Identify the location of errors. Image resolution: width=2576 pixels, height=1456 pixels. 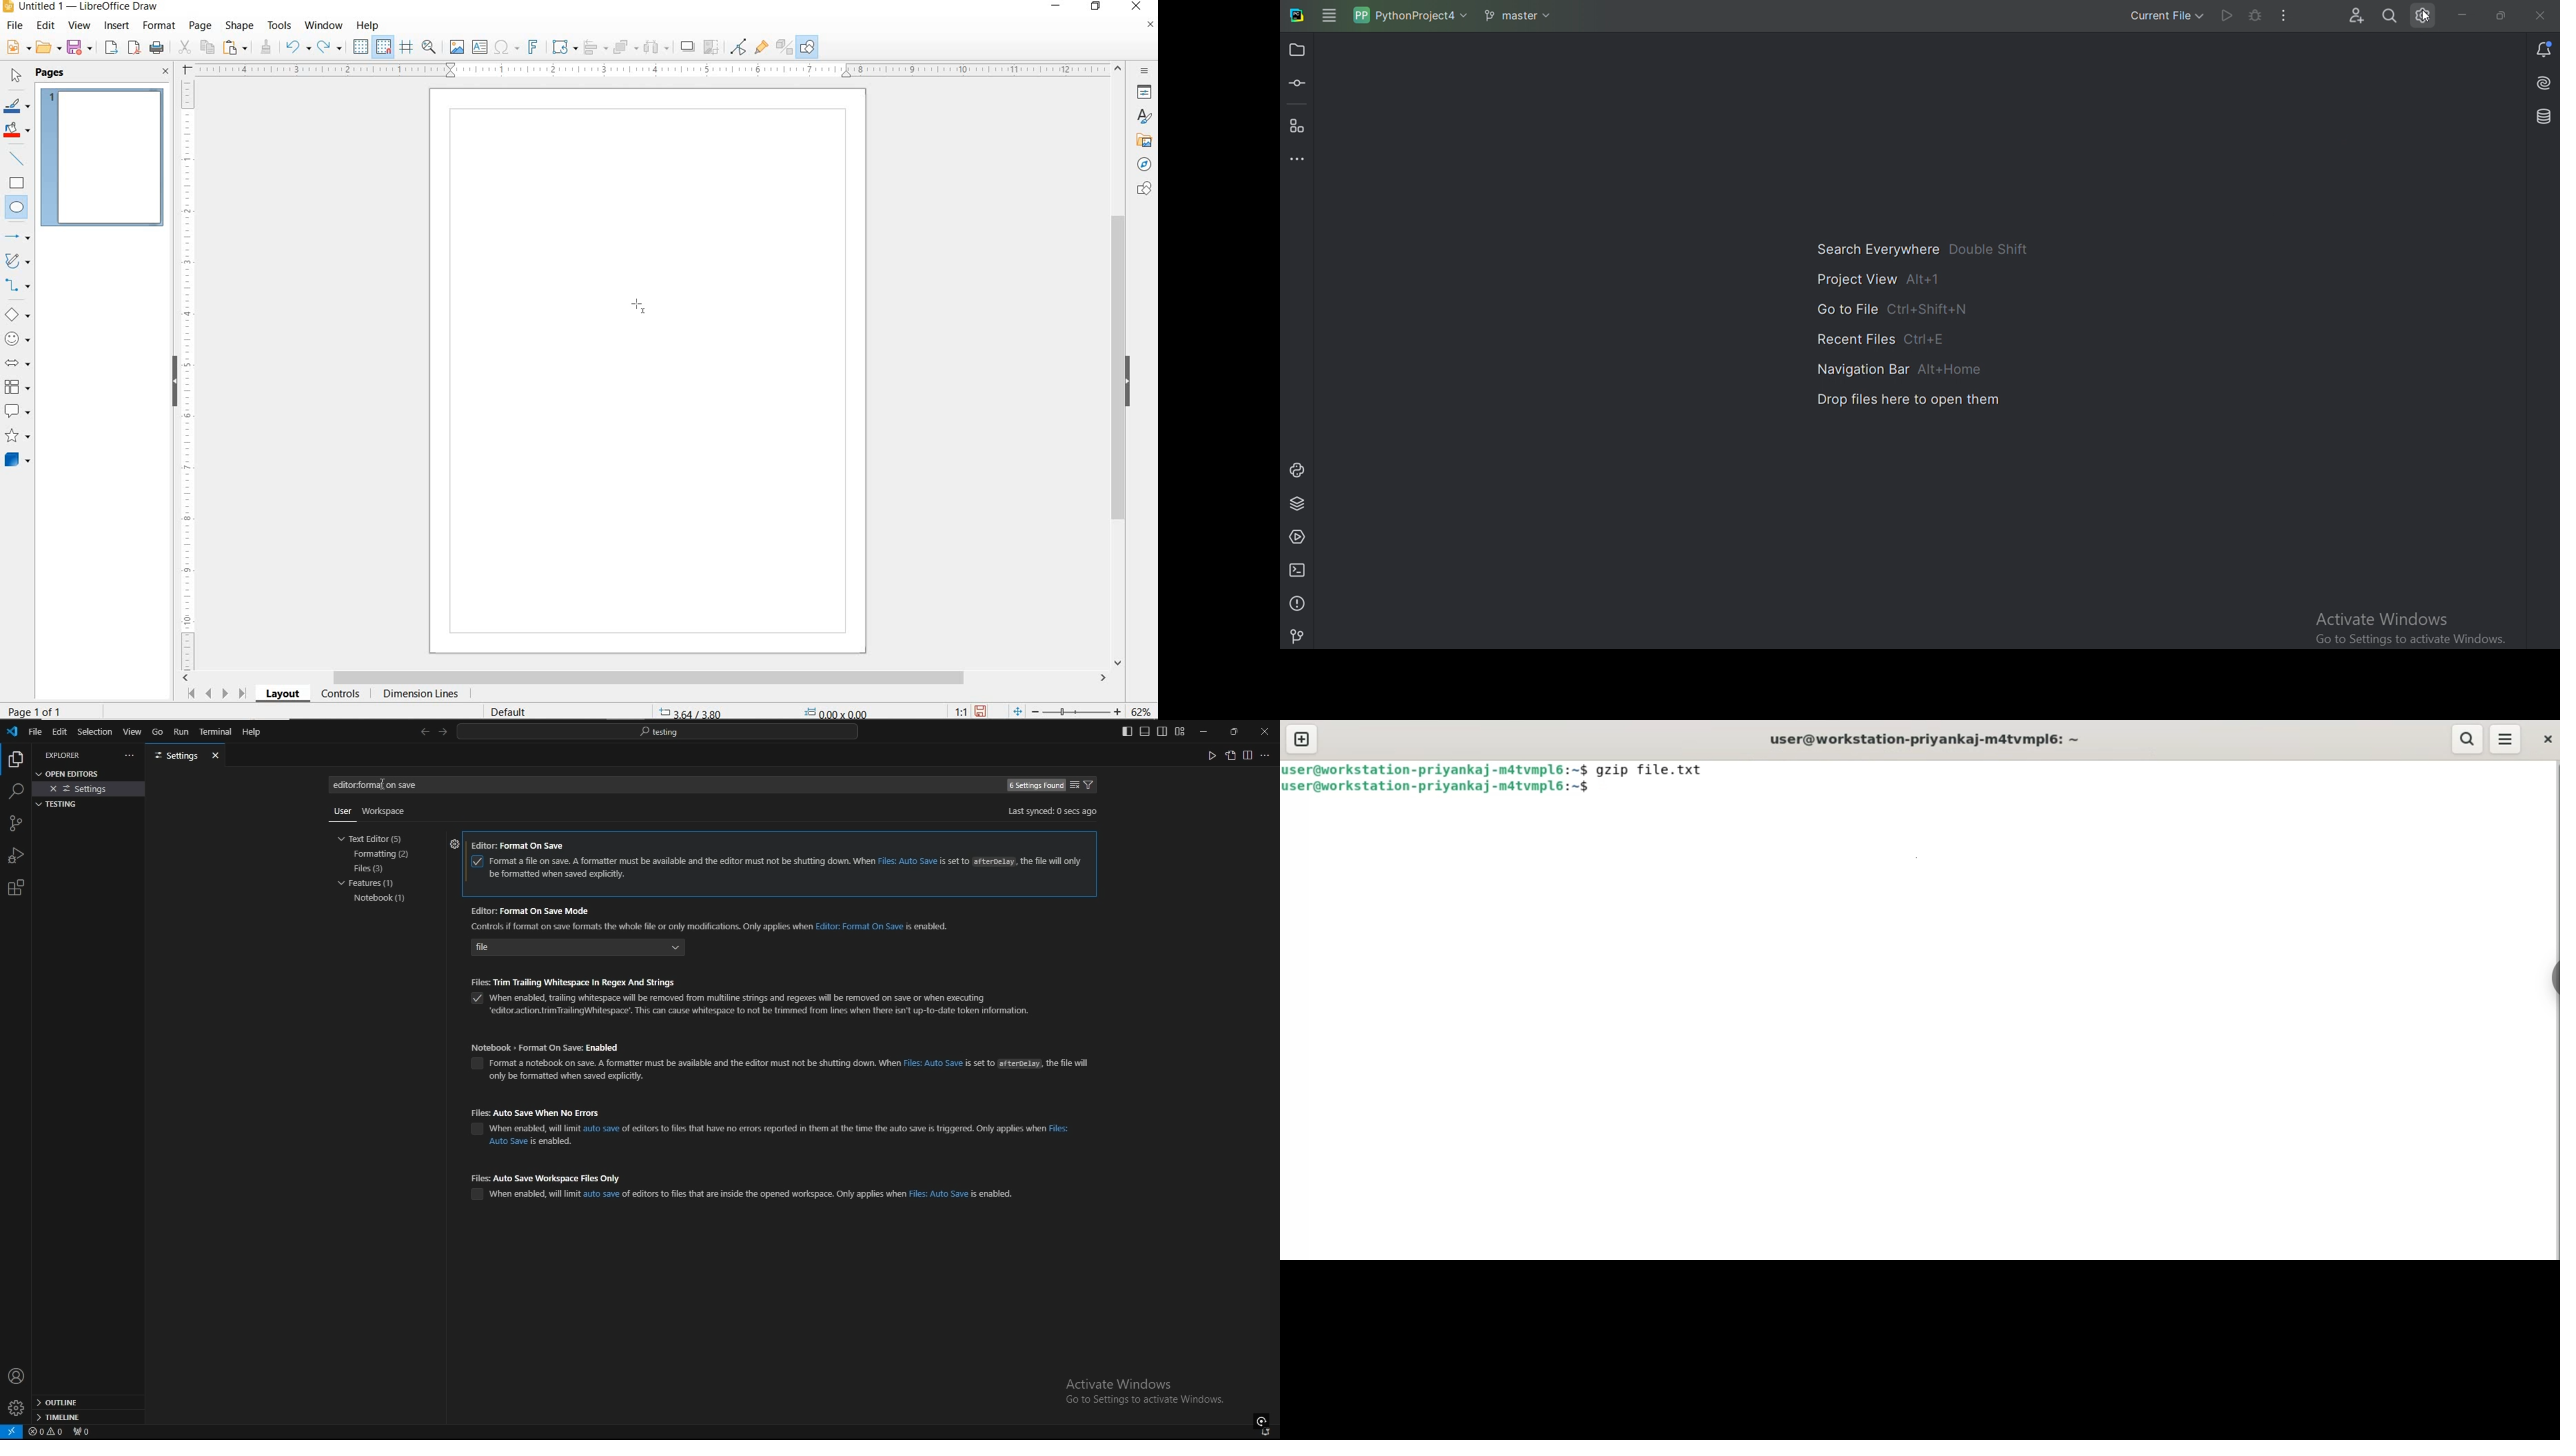
(46, 1432).